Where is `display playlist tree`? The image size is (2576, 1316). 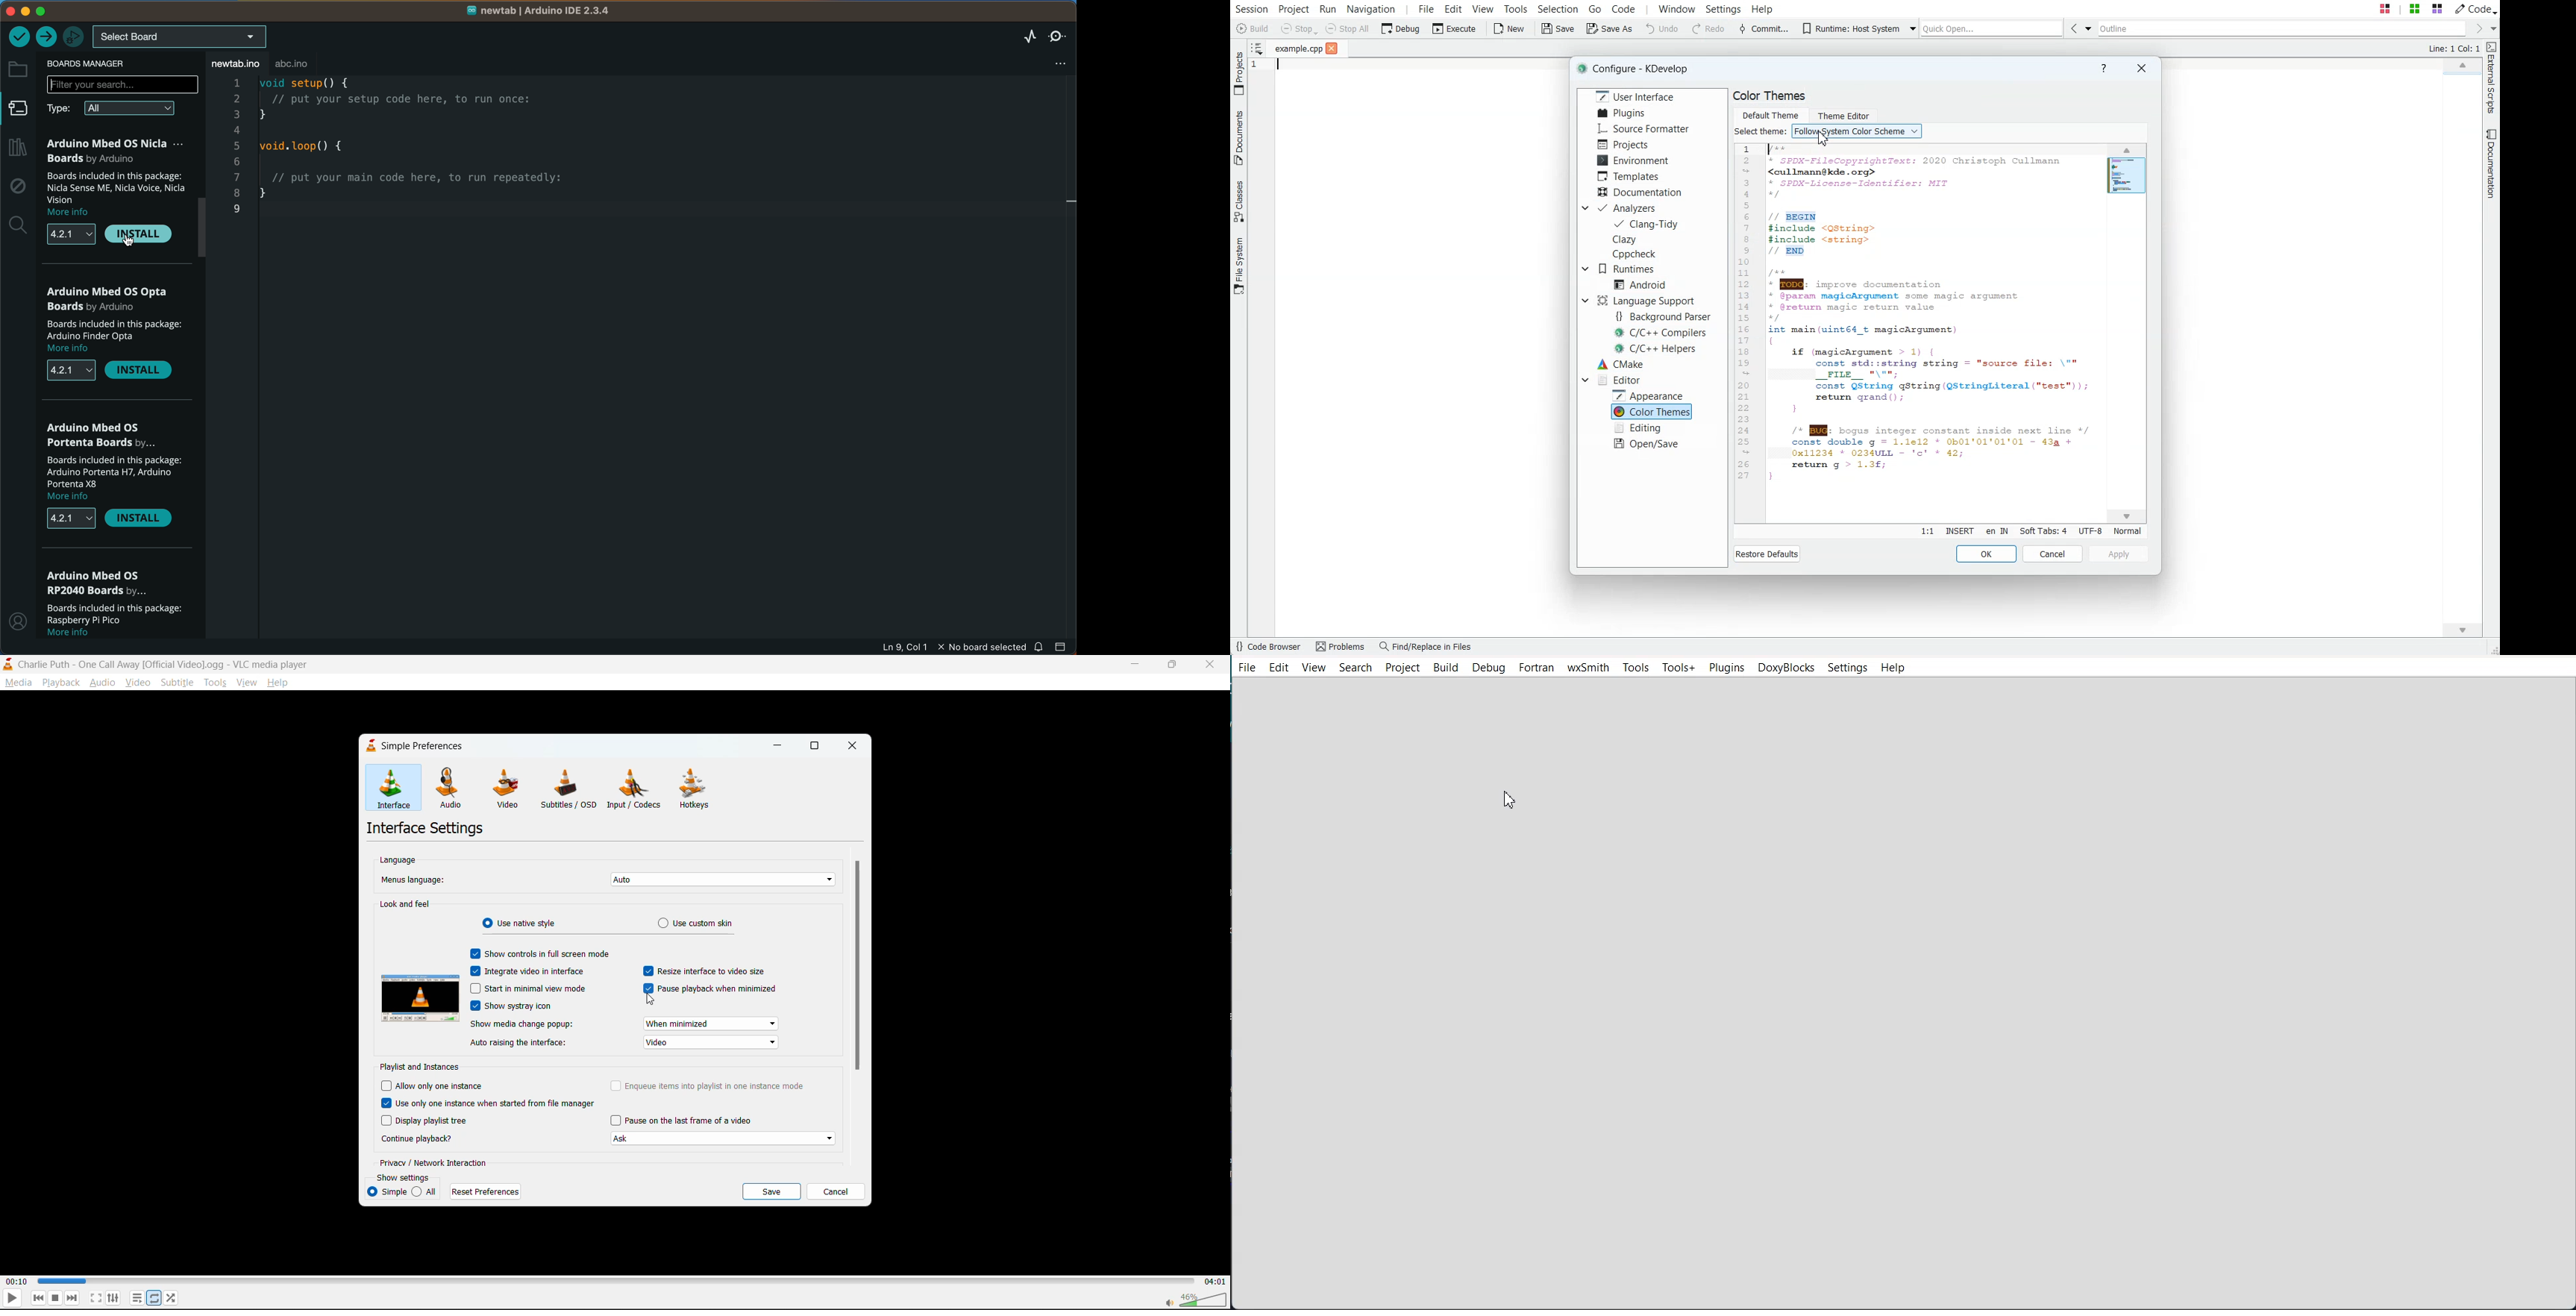
display playlist tree is located at coordinates (433, 1122).